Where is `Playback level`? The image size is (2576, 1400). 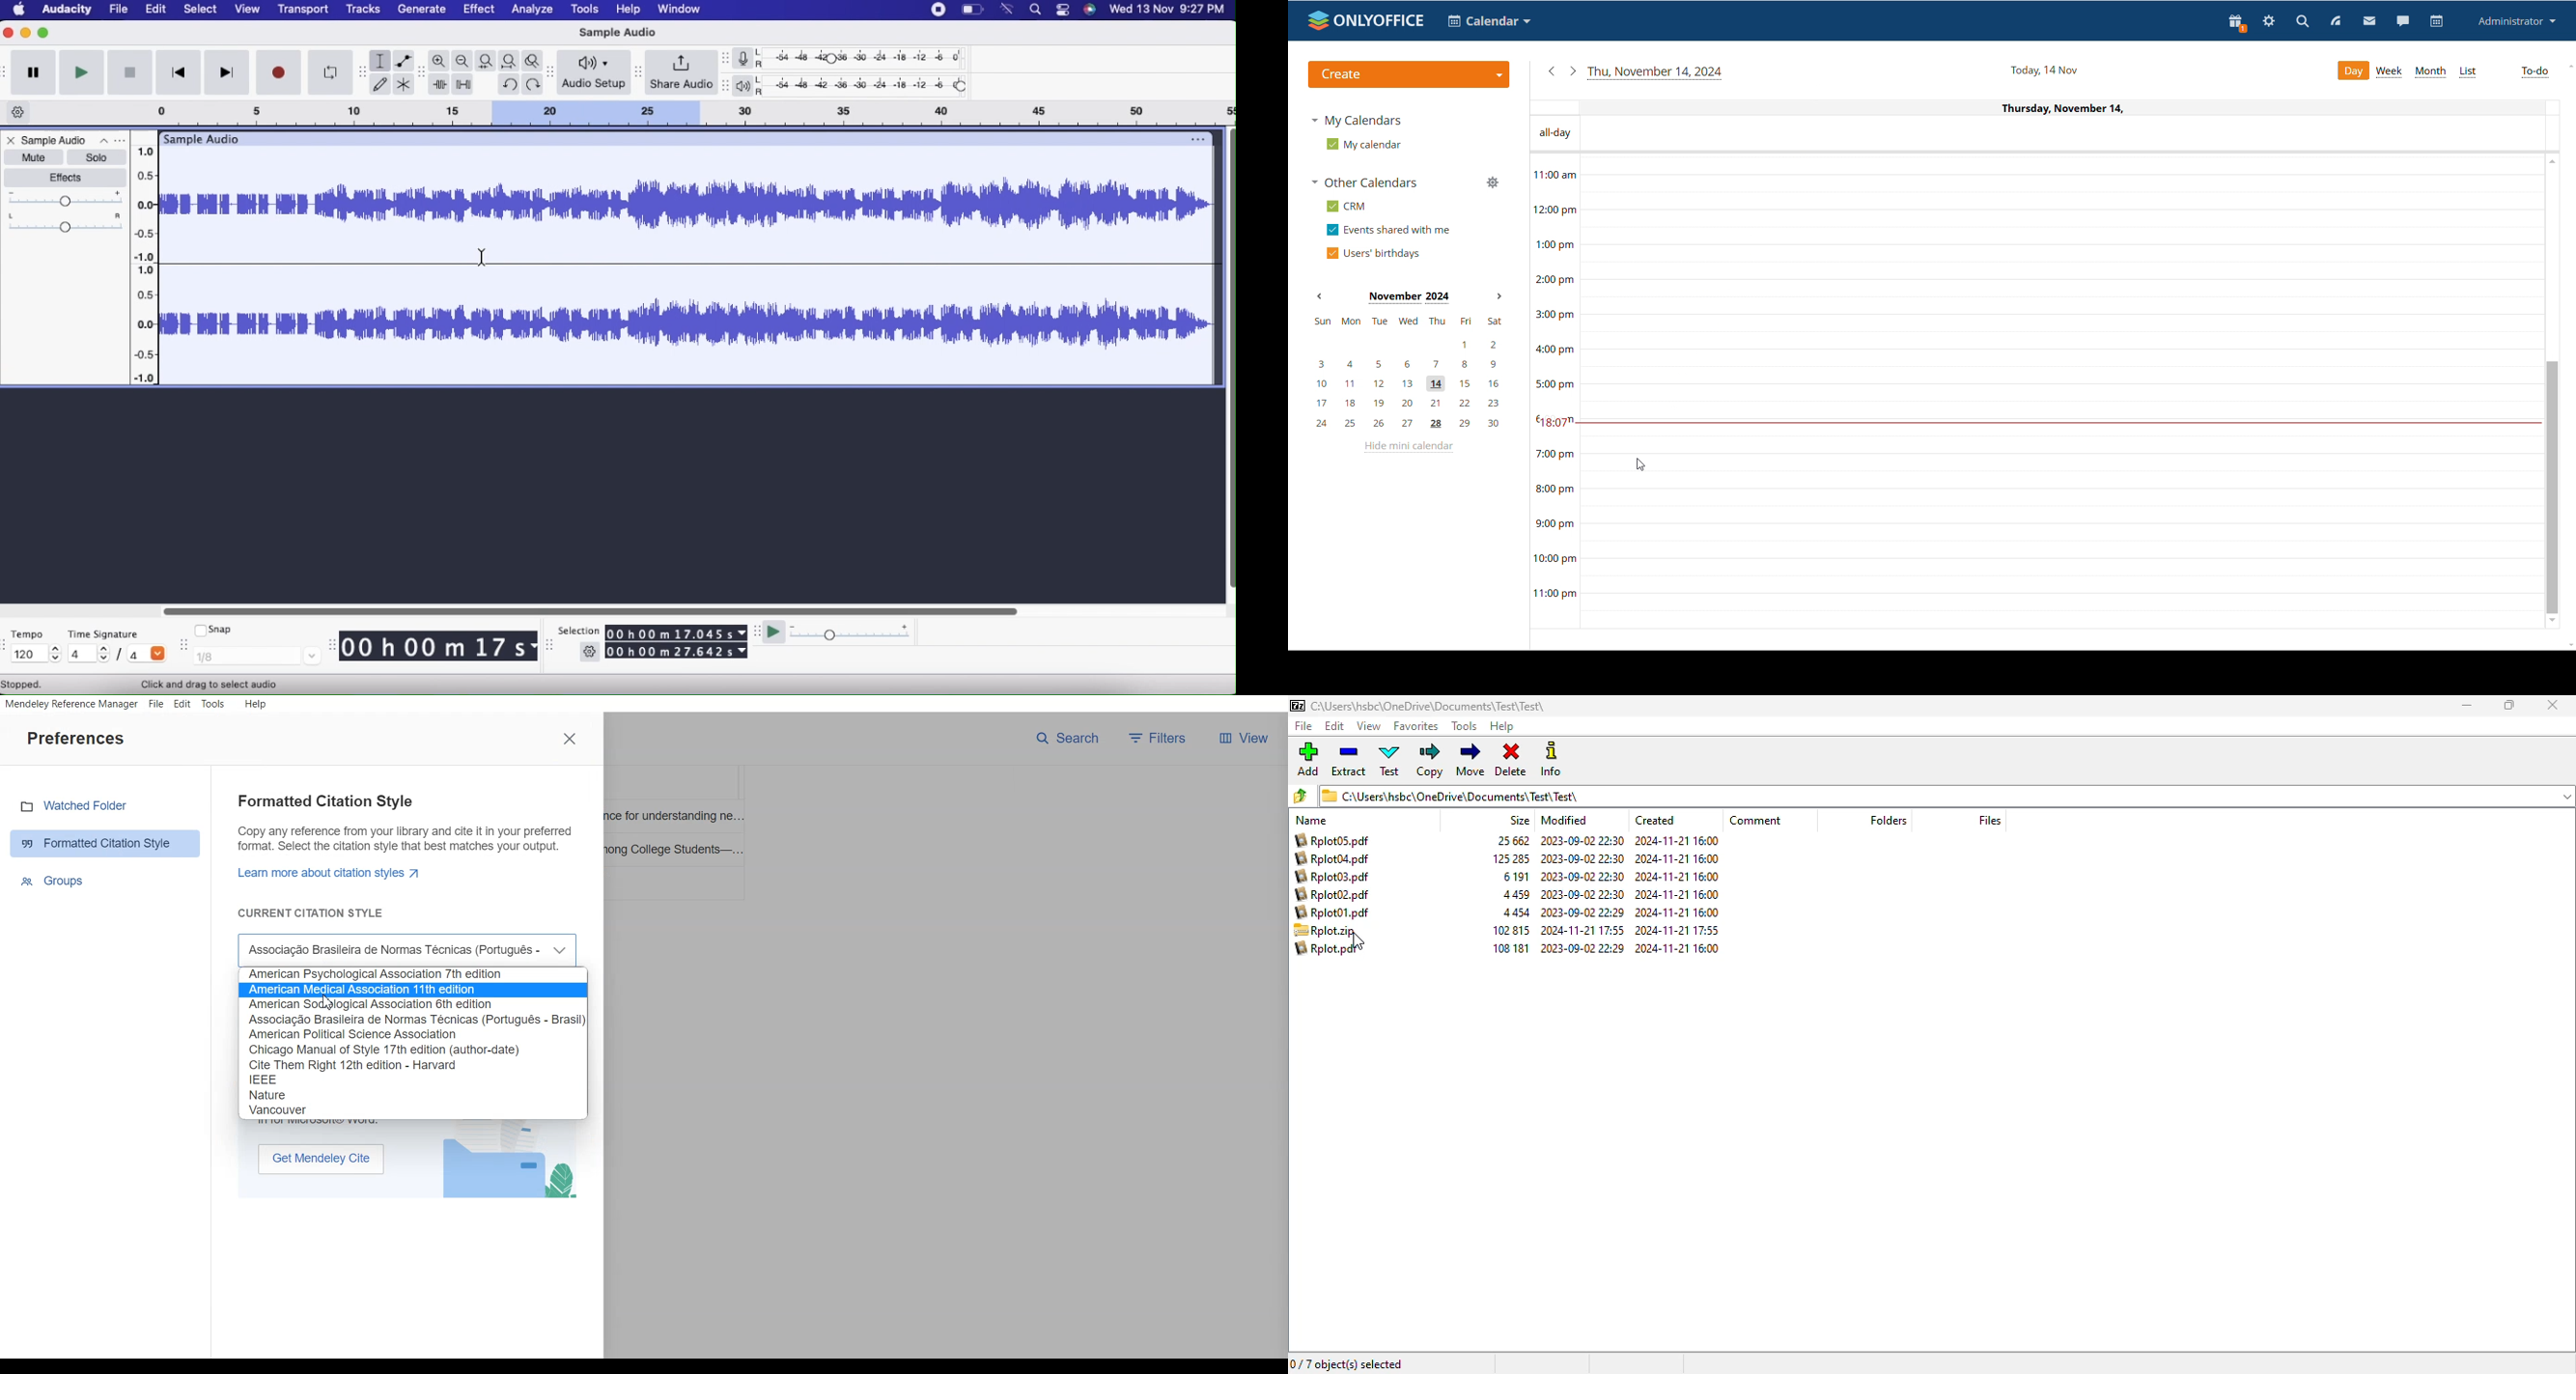
Playback level is located at coordinates (868, 86).